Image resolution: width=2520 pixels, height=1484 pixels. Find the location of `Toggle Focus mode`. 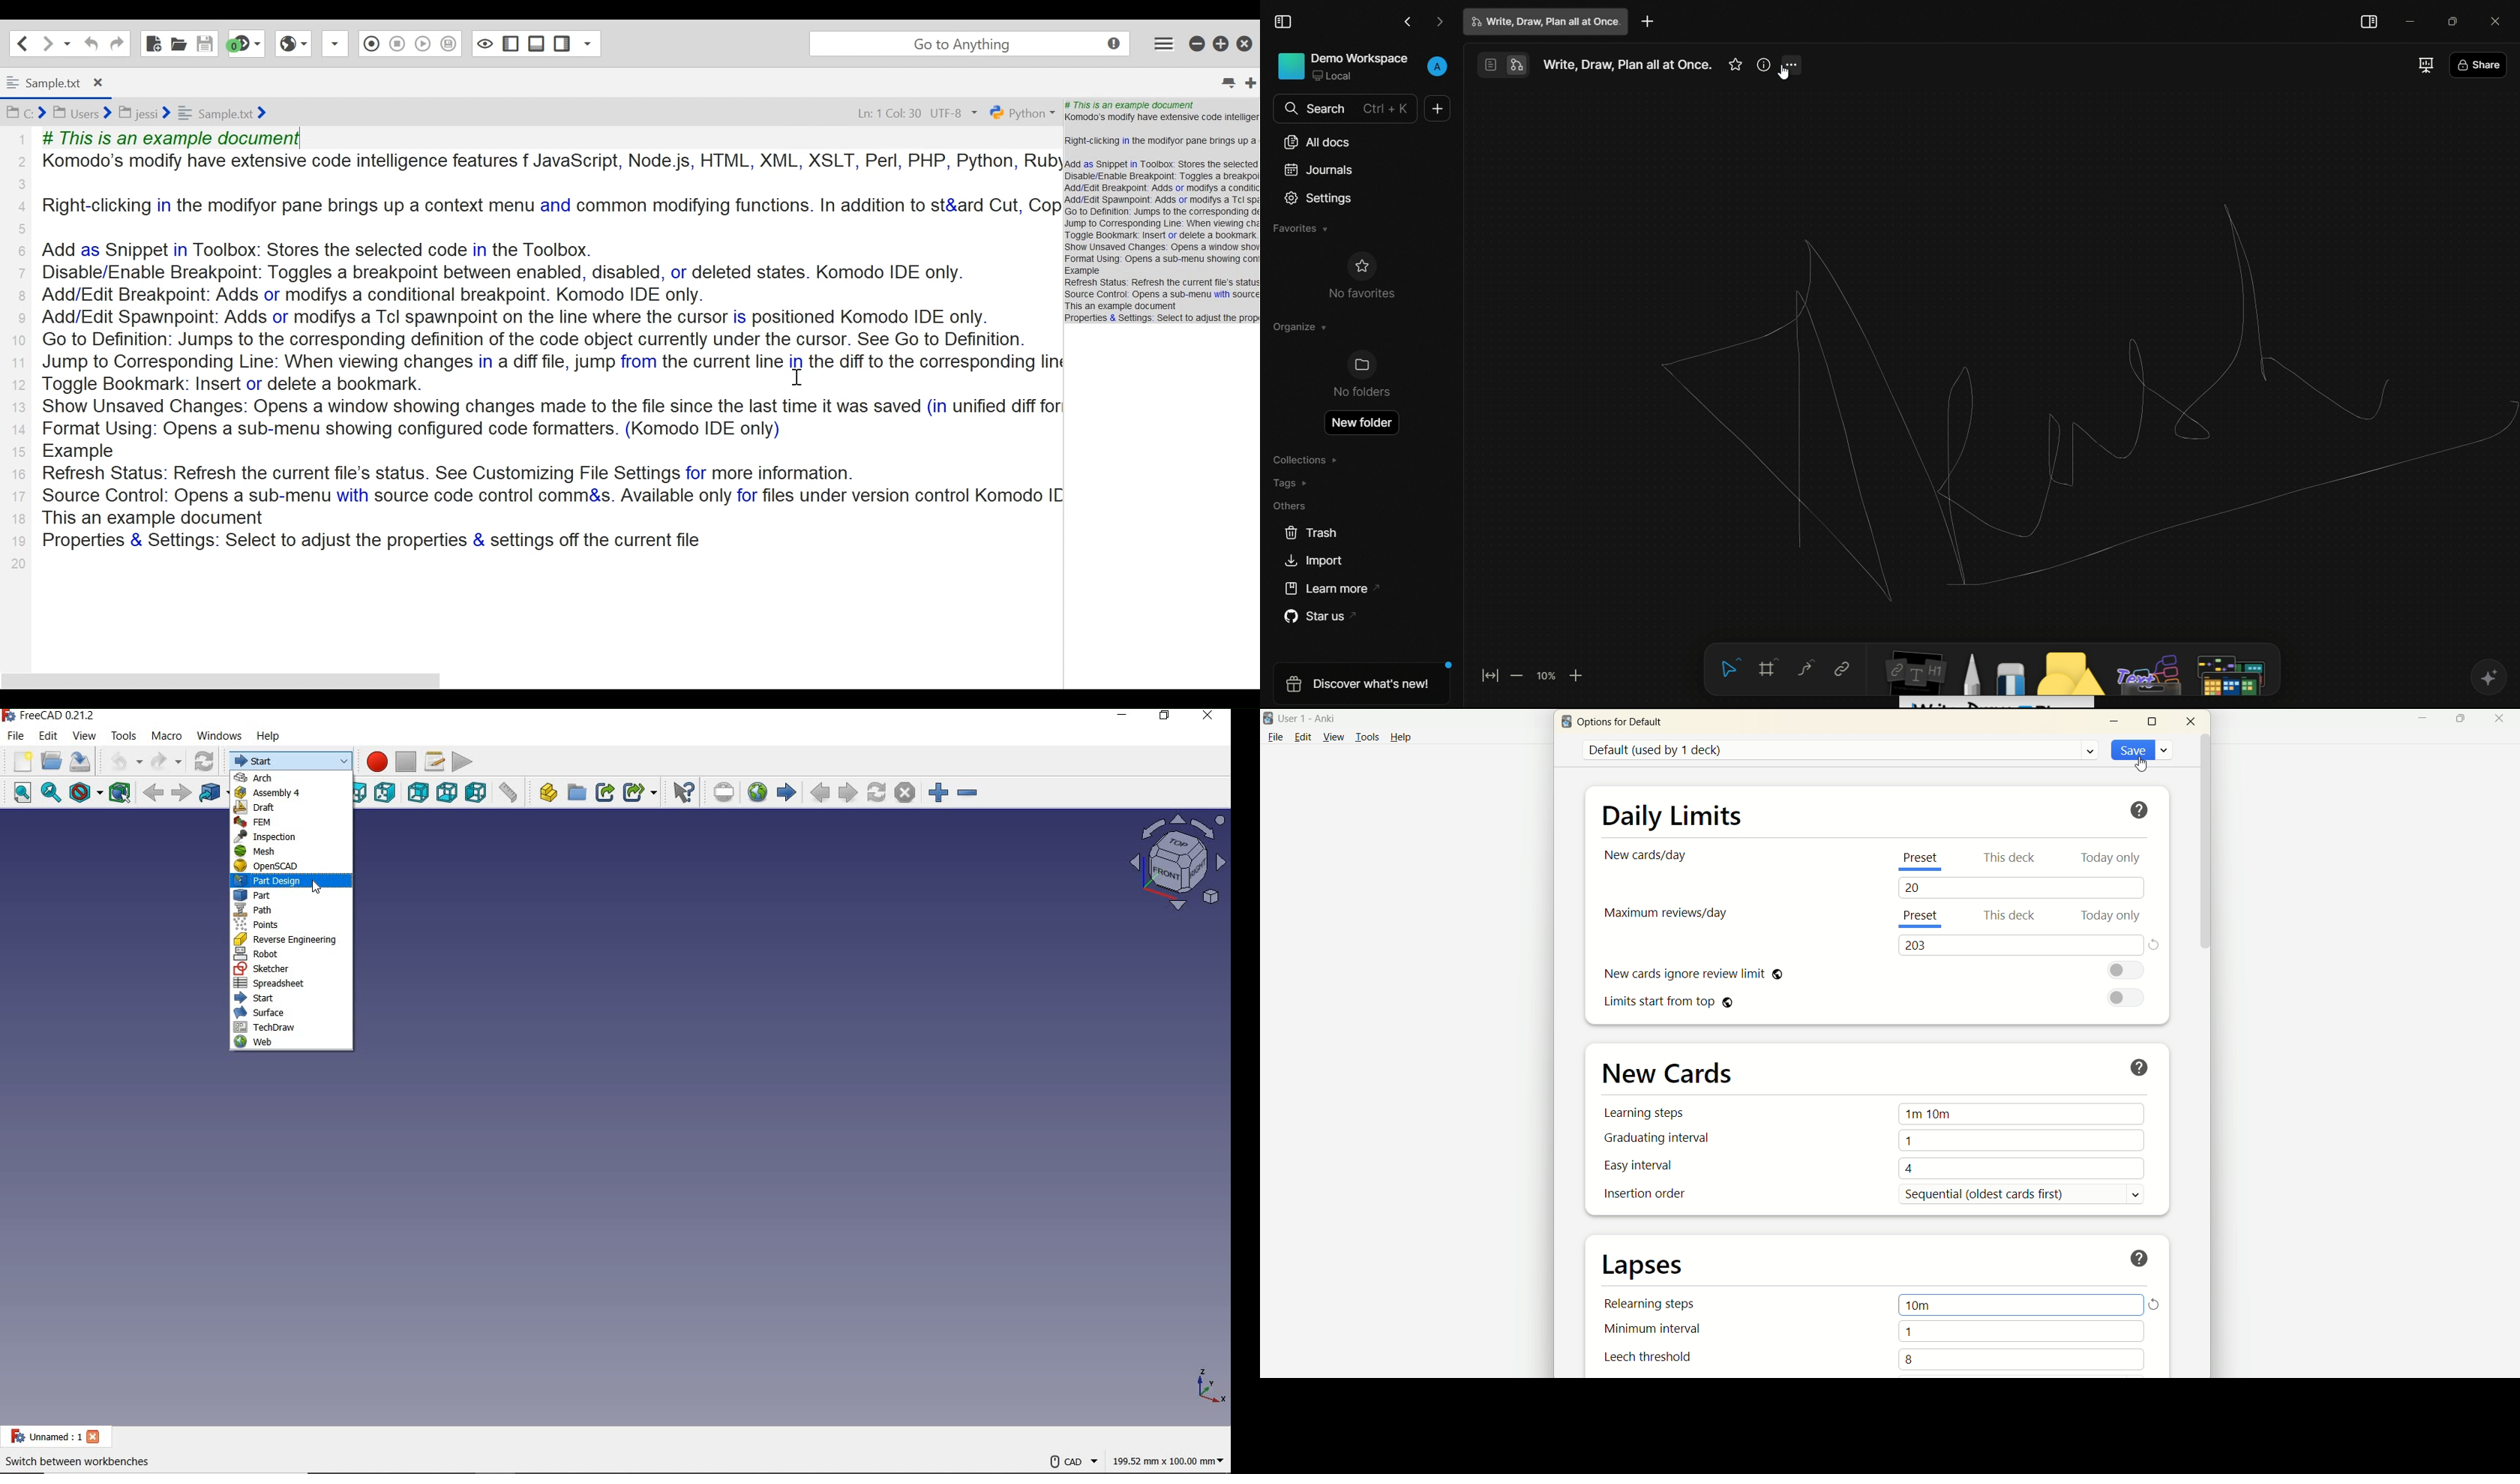

Toggle Focus mode is located at coordinates (450, 46).